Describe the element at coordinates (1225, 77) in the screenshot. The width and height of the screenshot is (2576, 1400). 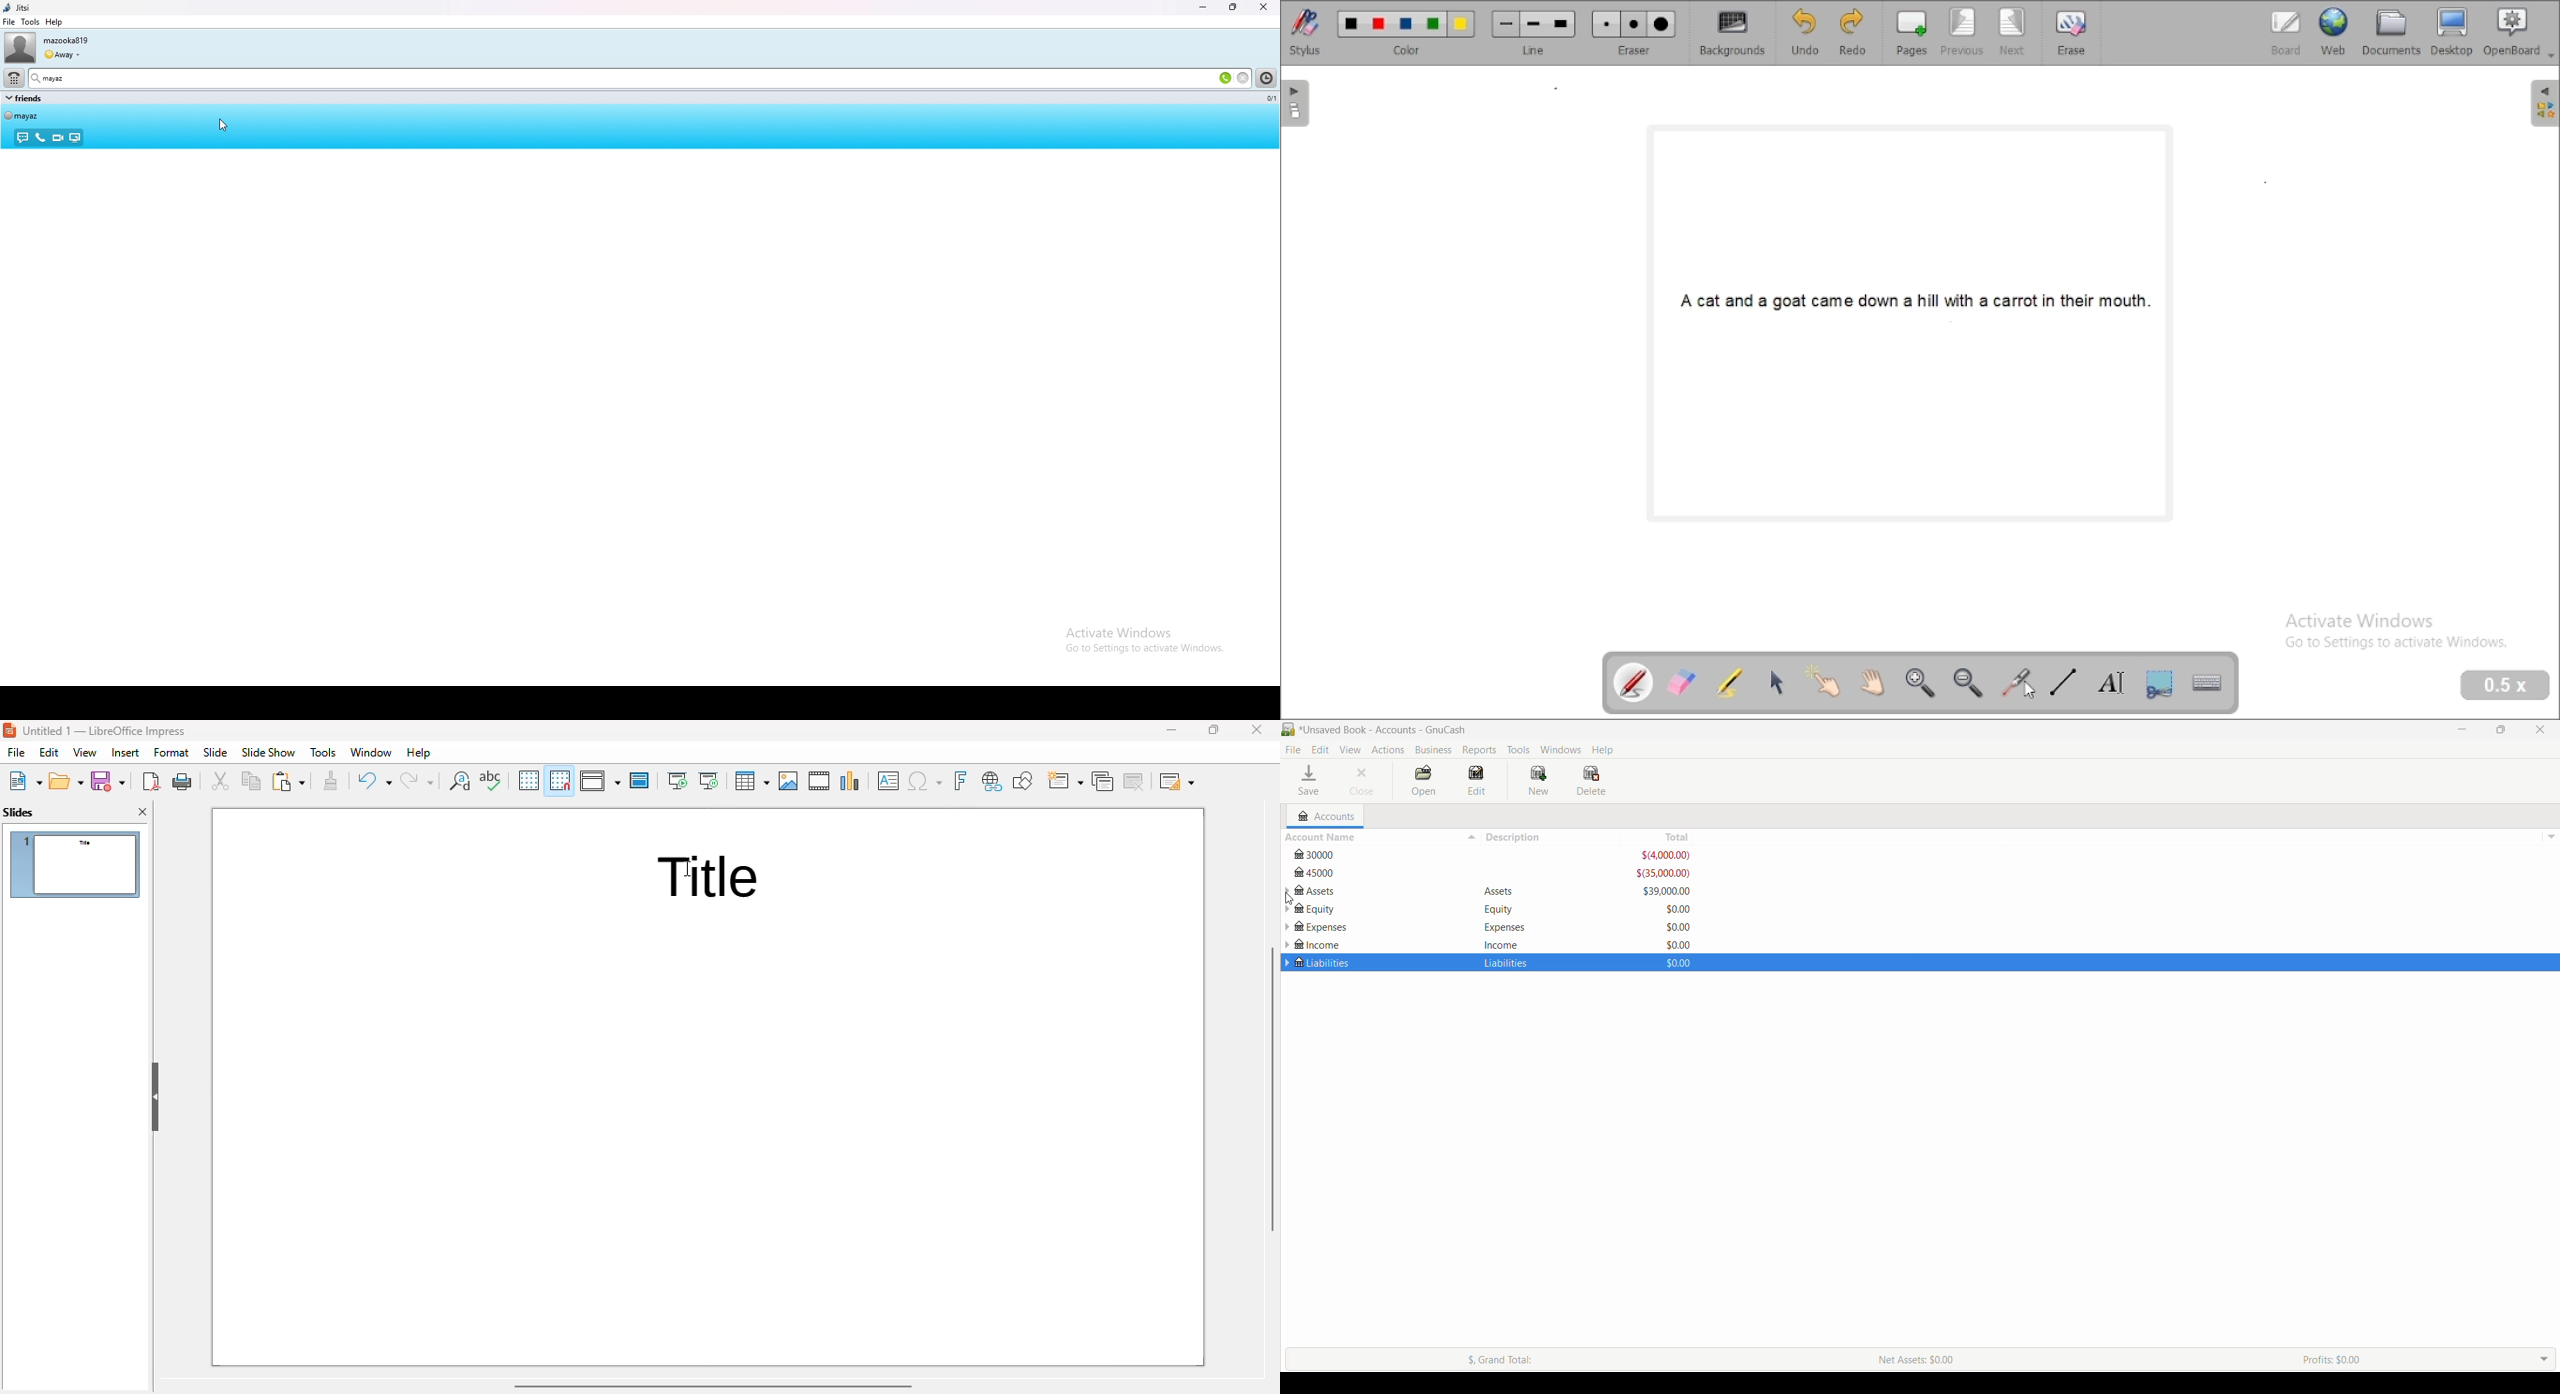
I see `call` at that location.